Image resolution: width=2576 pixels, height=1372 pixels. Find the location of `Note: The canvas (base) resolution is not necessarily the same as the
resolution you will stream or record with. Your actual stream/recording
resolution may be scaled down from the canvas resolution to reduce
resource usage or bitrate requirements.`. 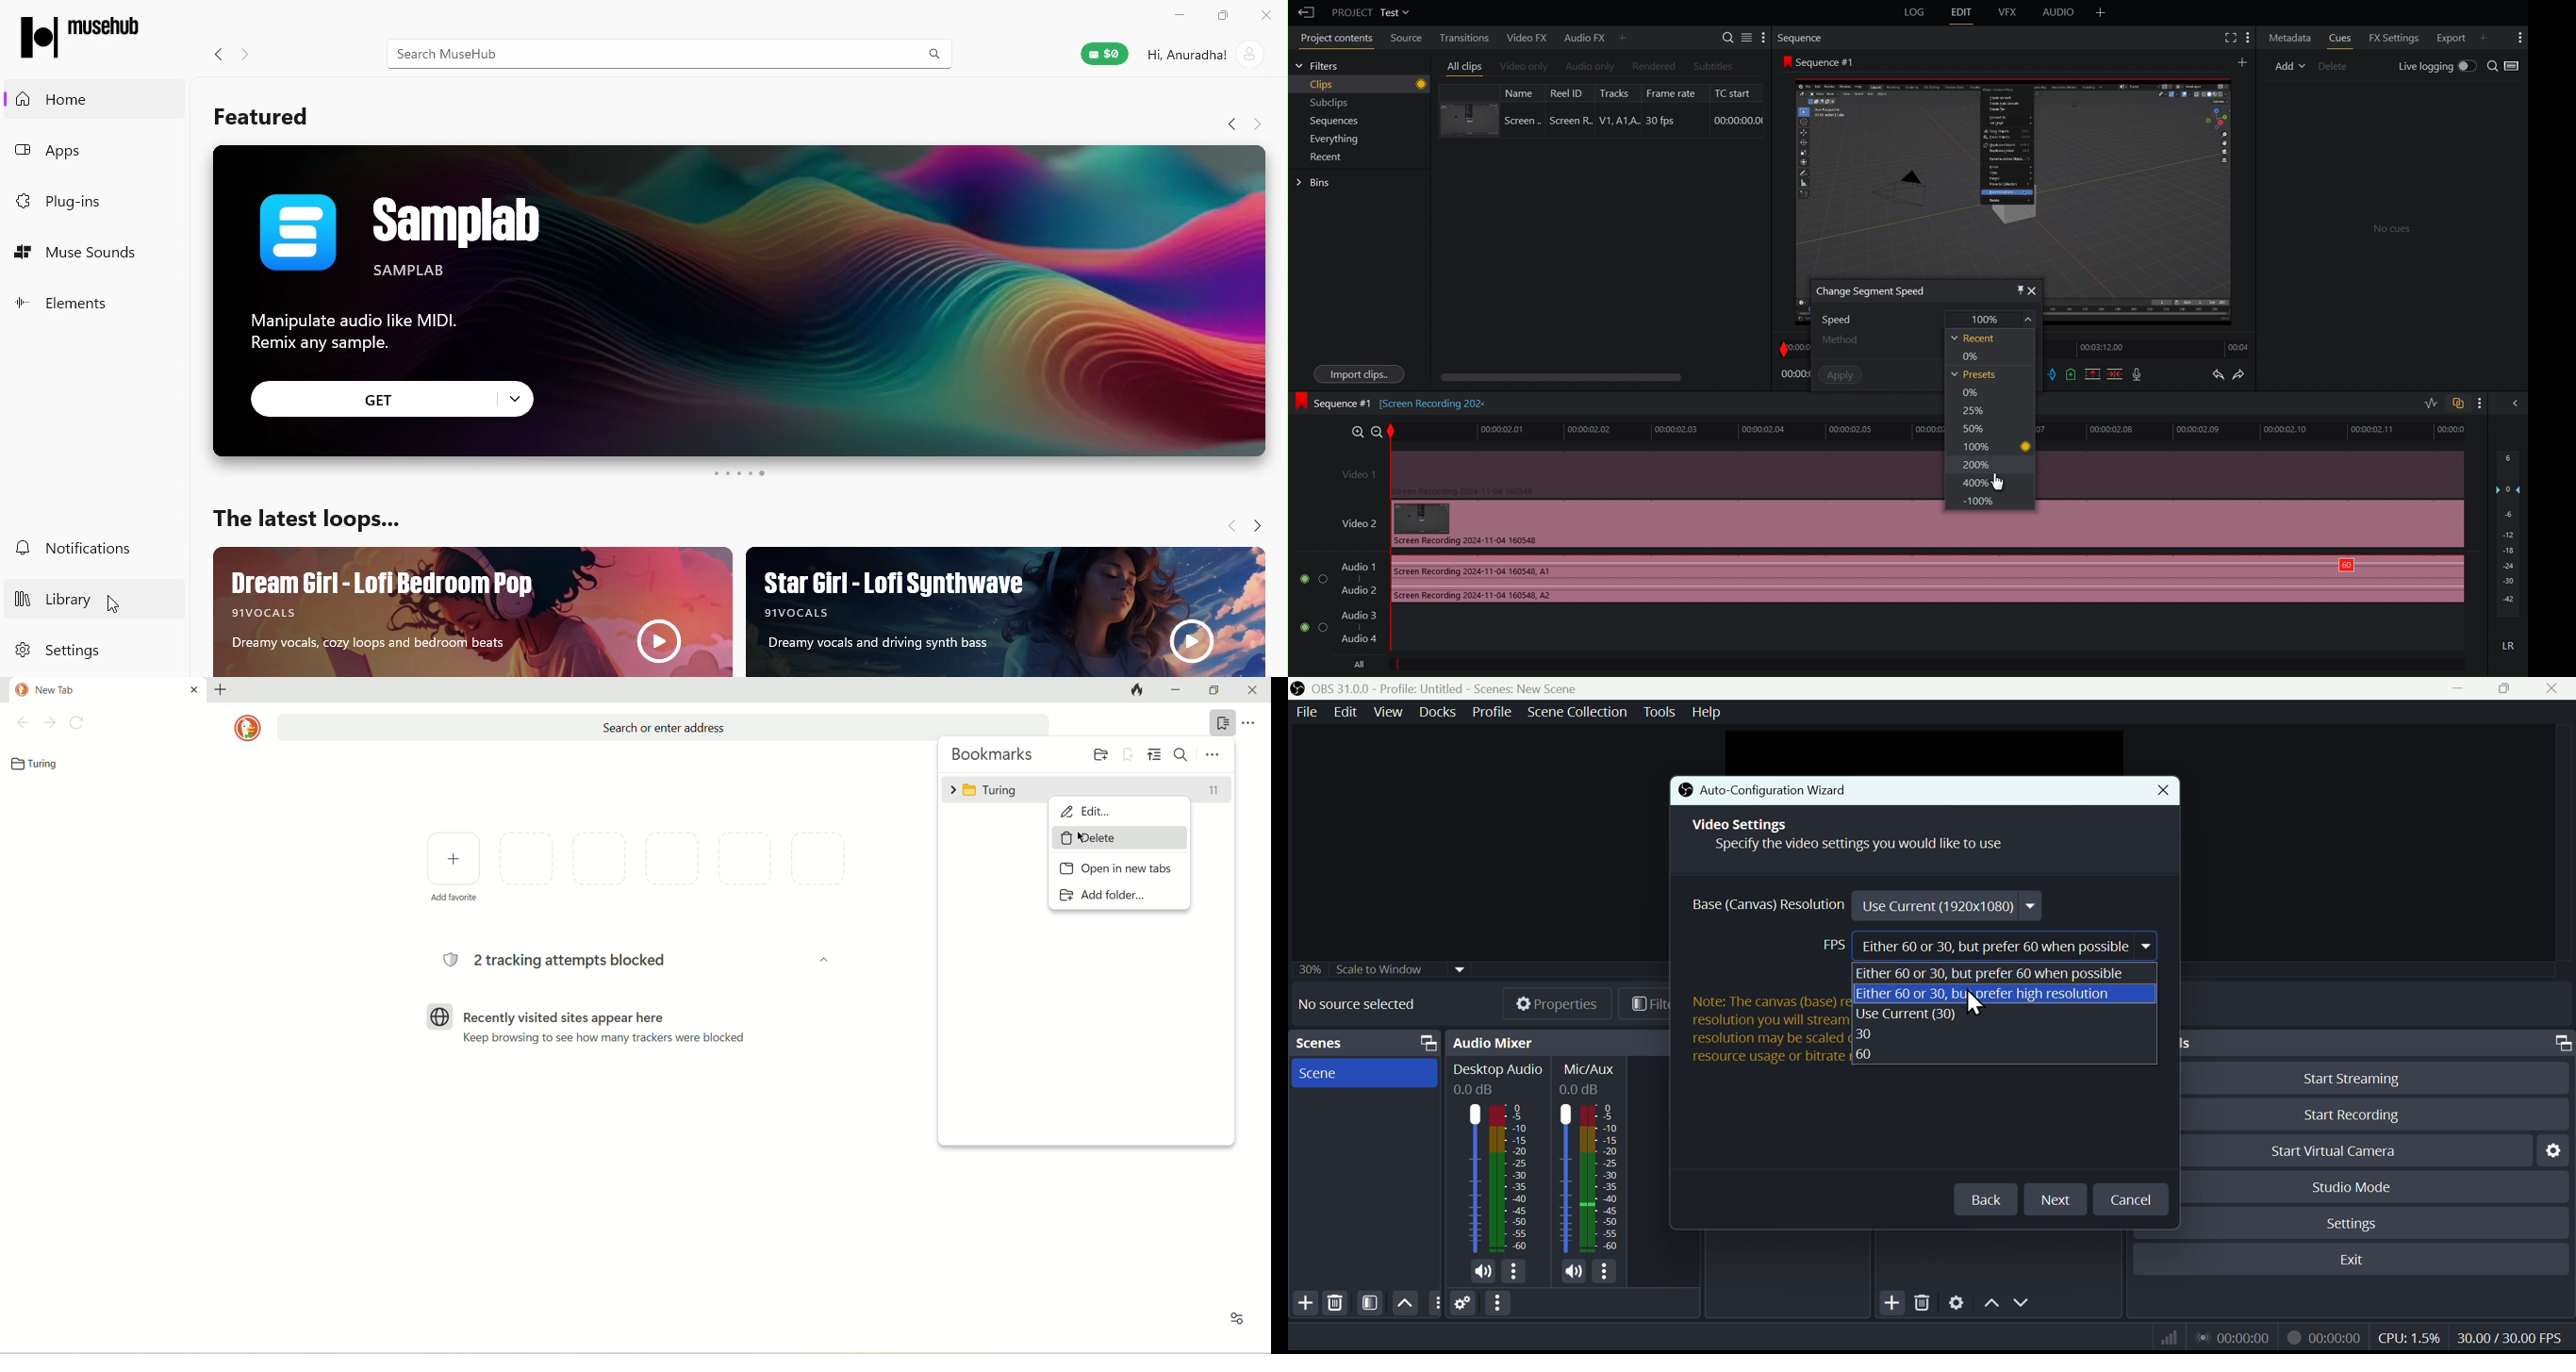

Note: The canvas (base) resolution is not necessarily the same as the
resolution you will stream or record with. Your actual stream/recording
resolution may be scaled down from the canvas resolution to reduce
resource usage or bitrate requirements. is located at coordinates (1768, 1029).